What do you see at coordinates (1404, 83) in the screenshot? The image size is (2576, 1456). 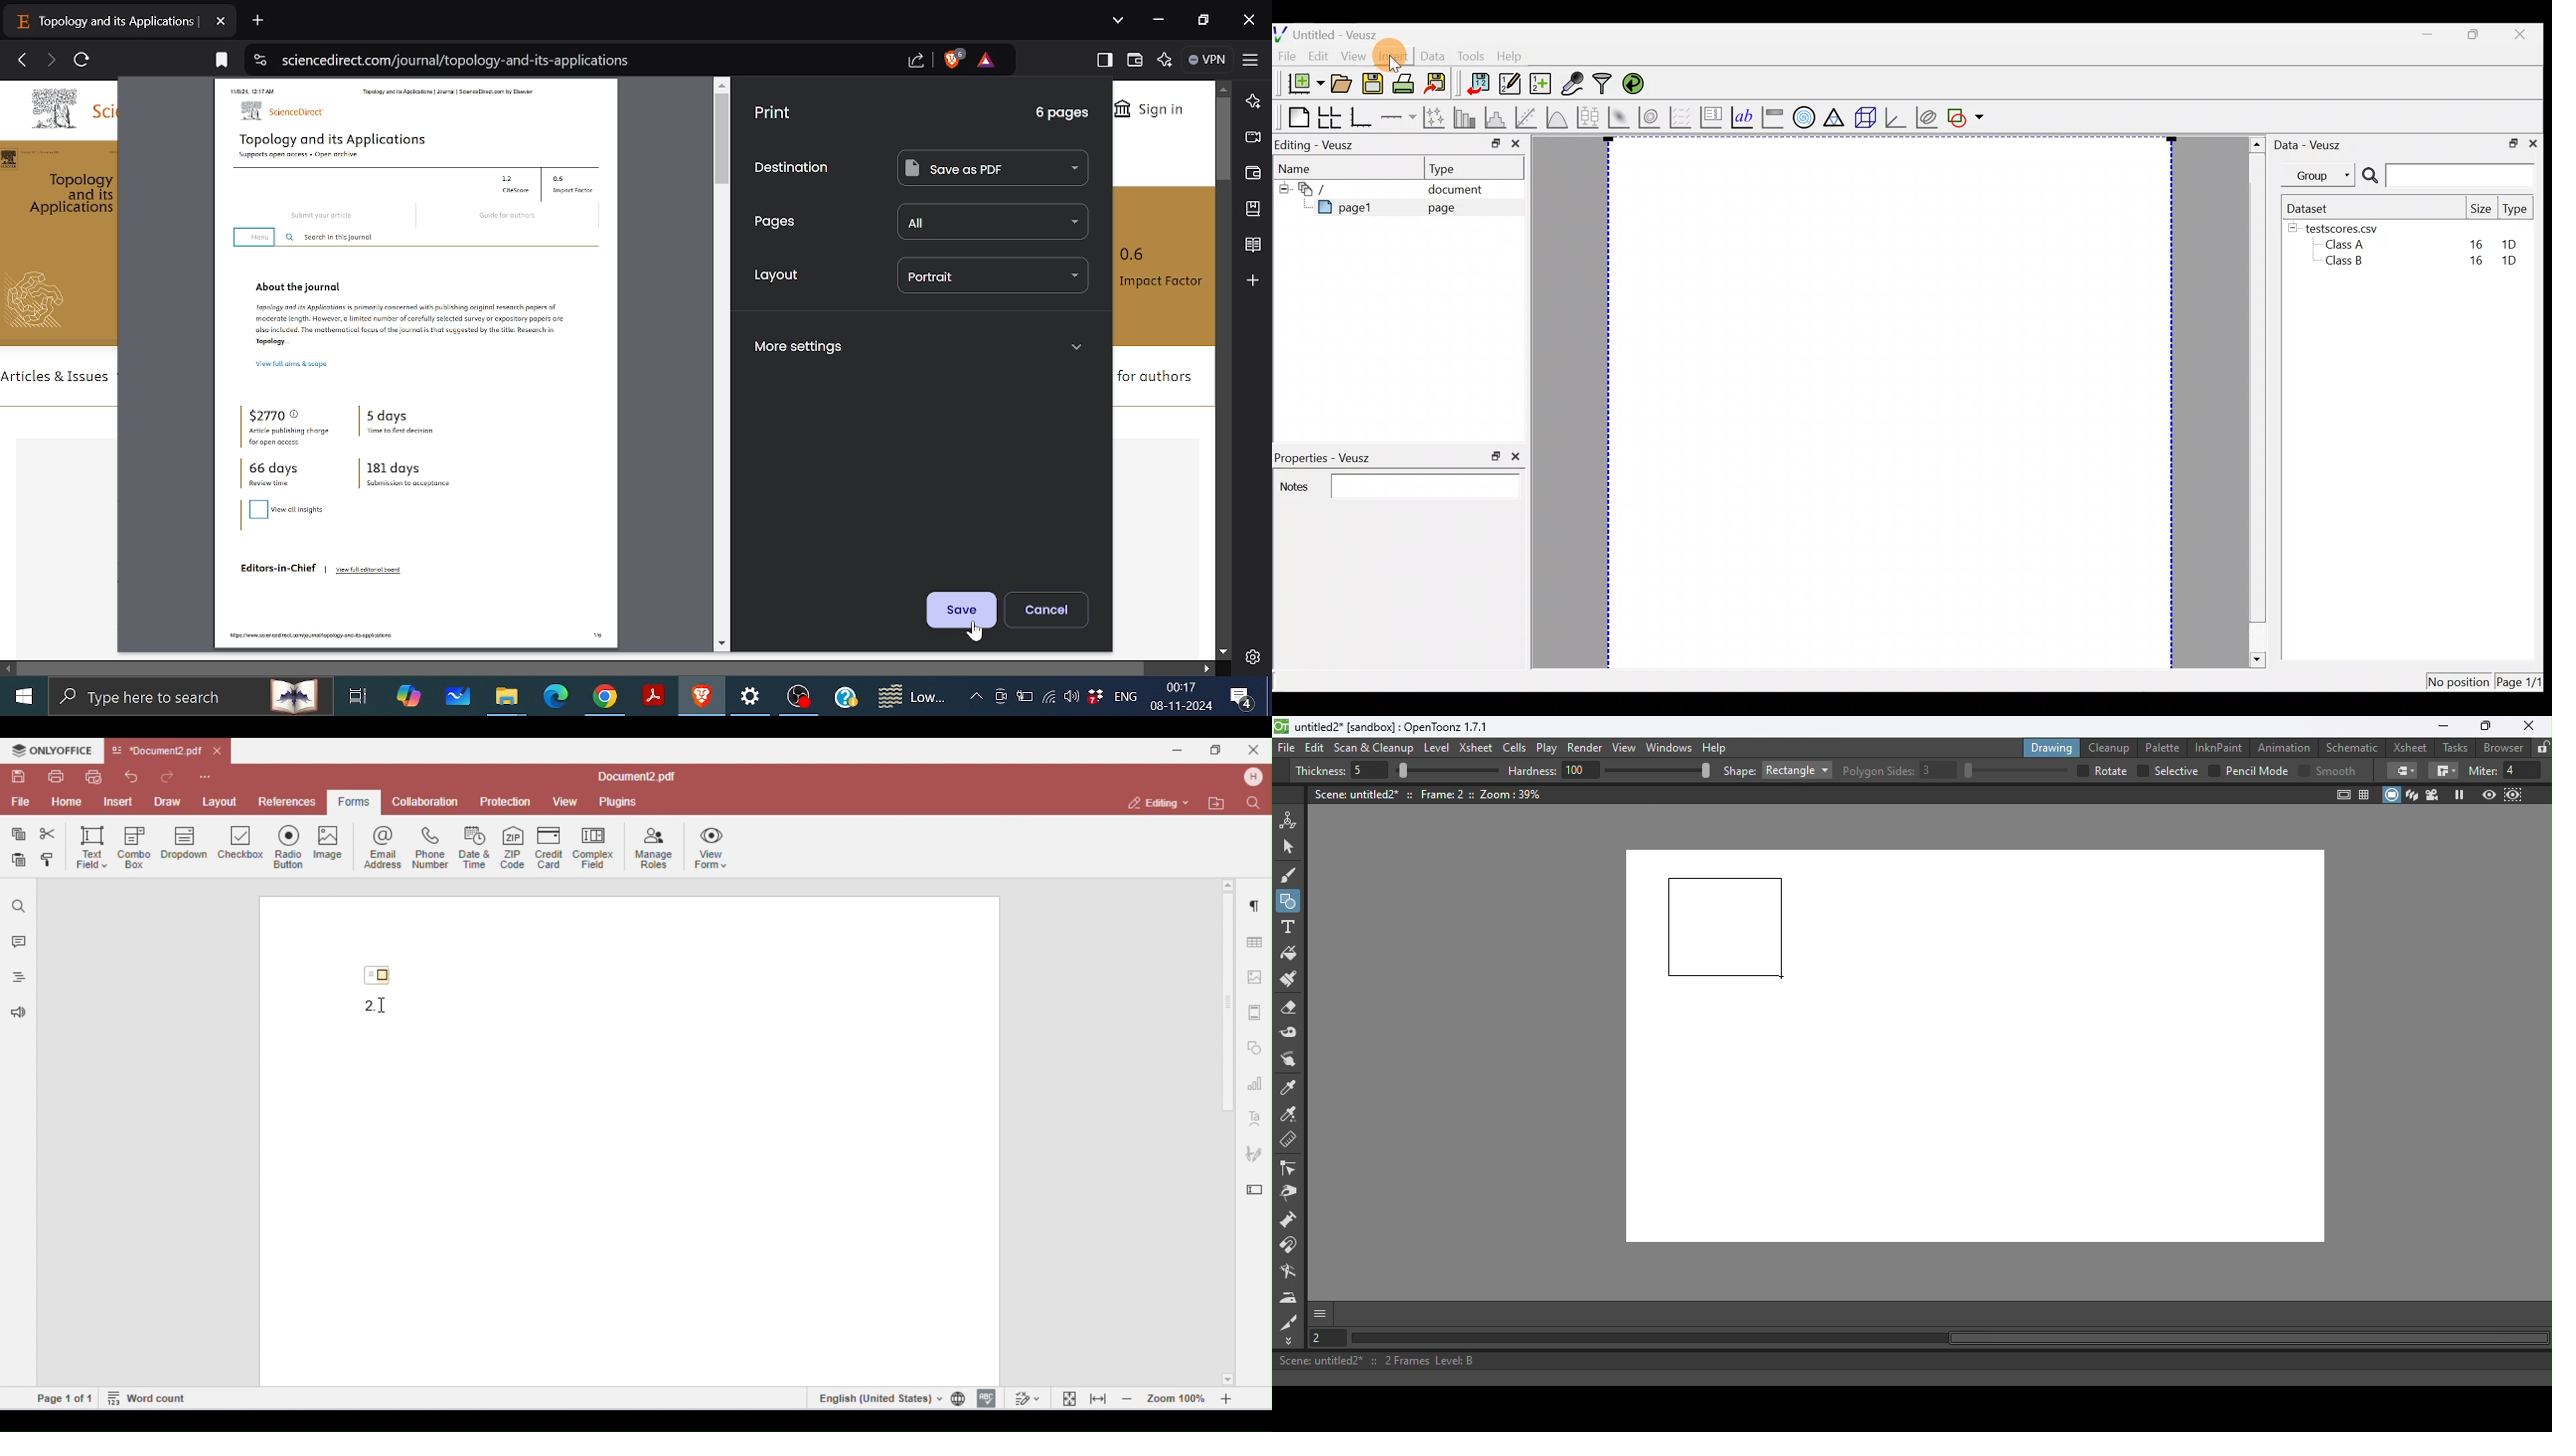 I see `Print the document` at bounding box center [1404, 83].